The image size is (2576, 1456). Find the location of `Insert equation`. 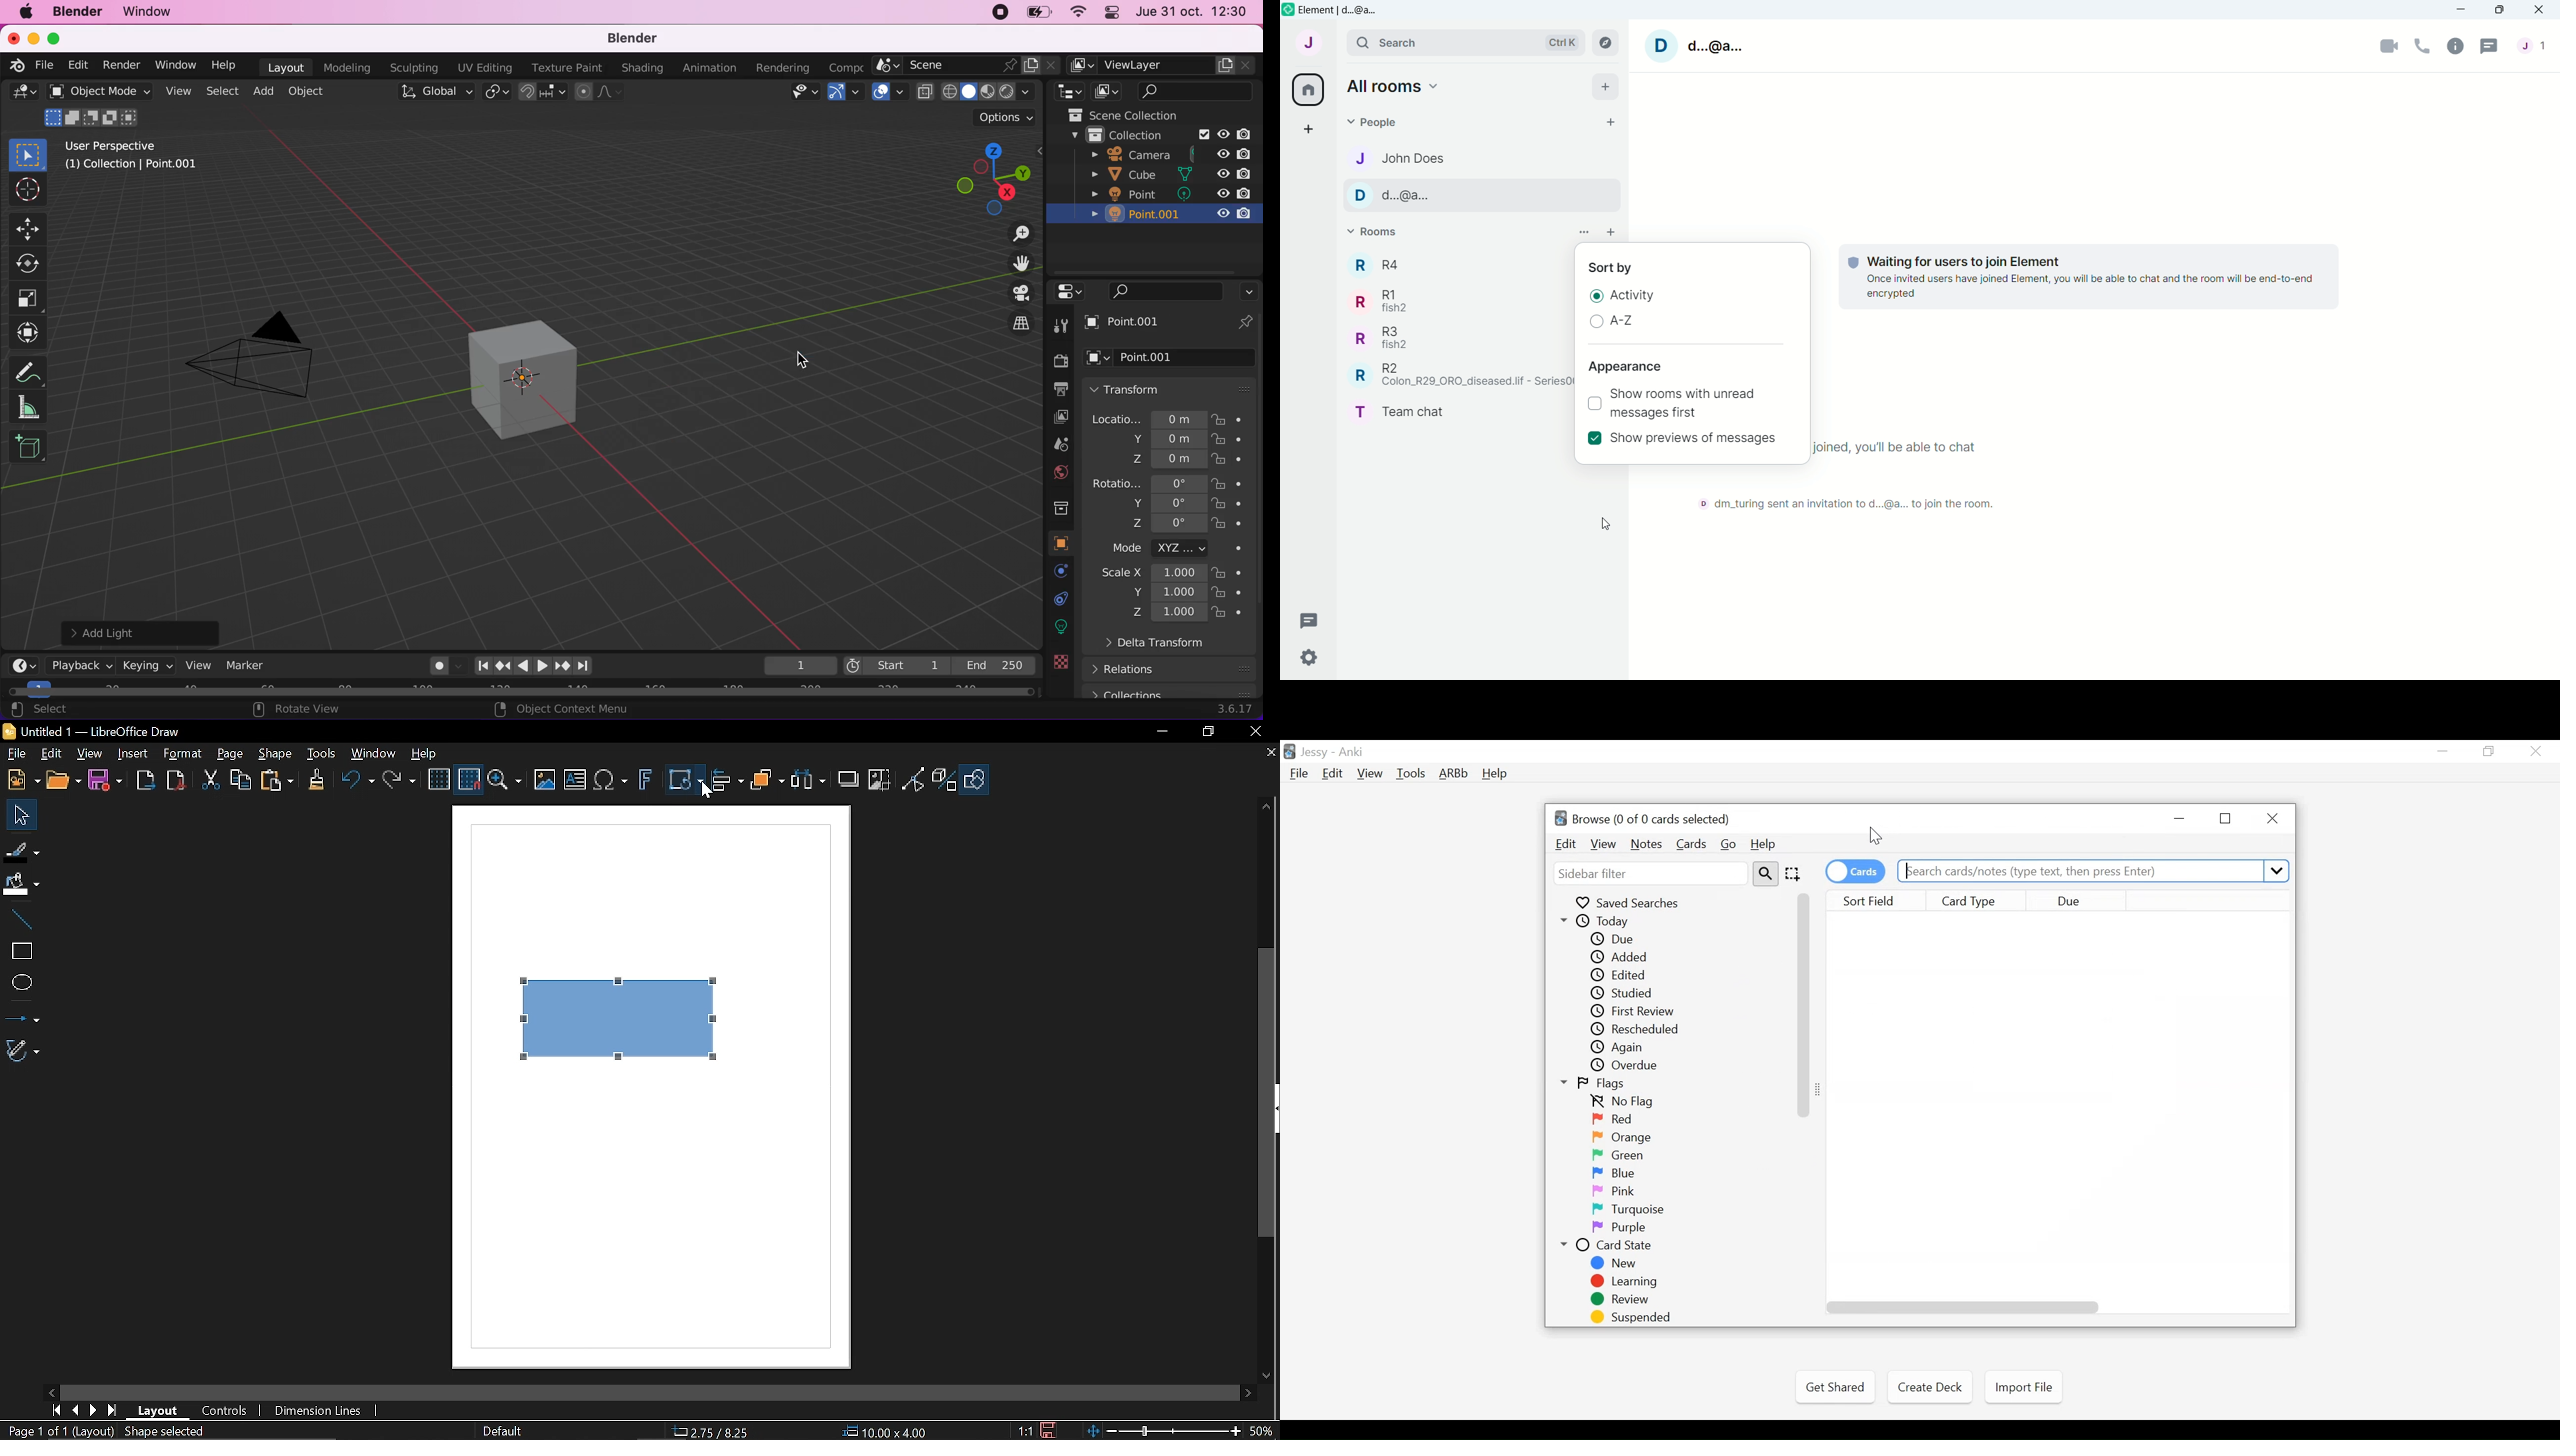

Insert equation is located at coordinates (610, 783).